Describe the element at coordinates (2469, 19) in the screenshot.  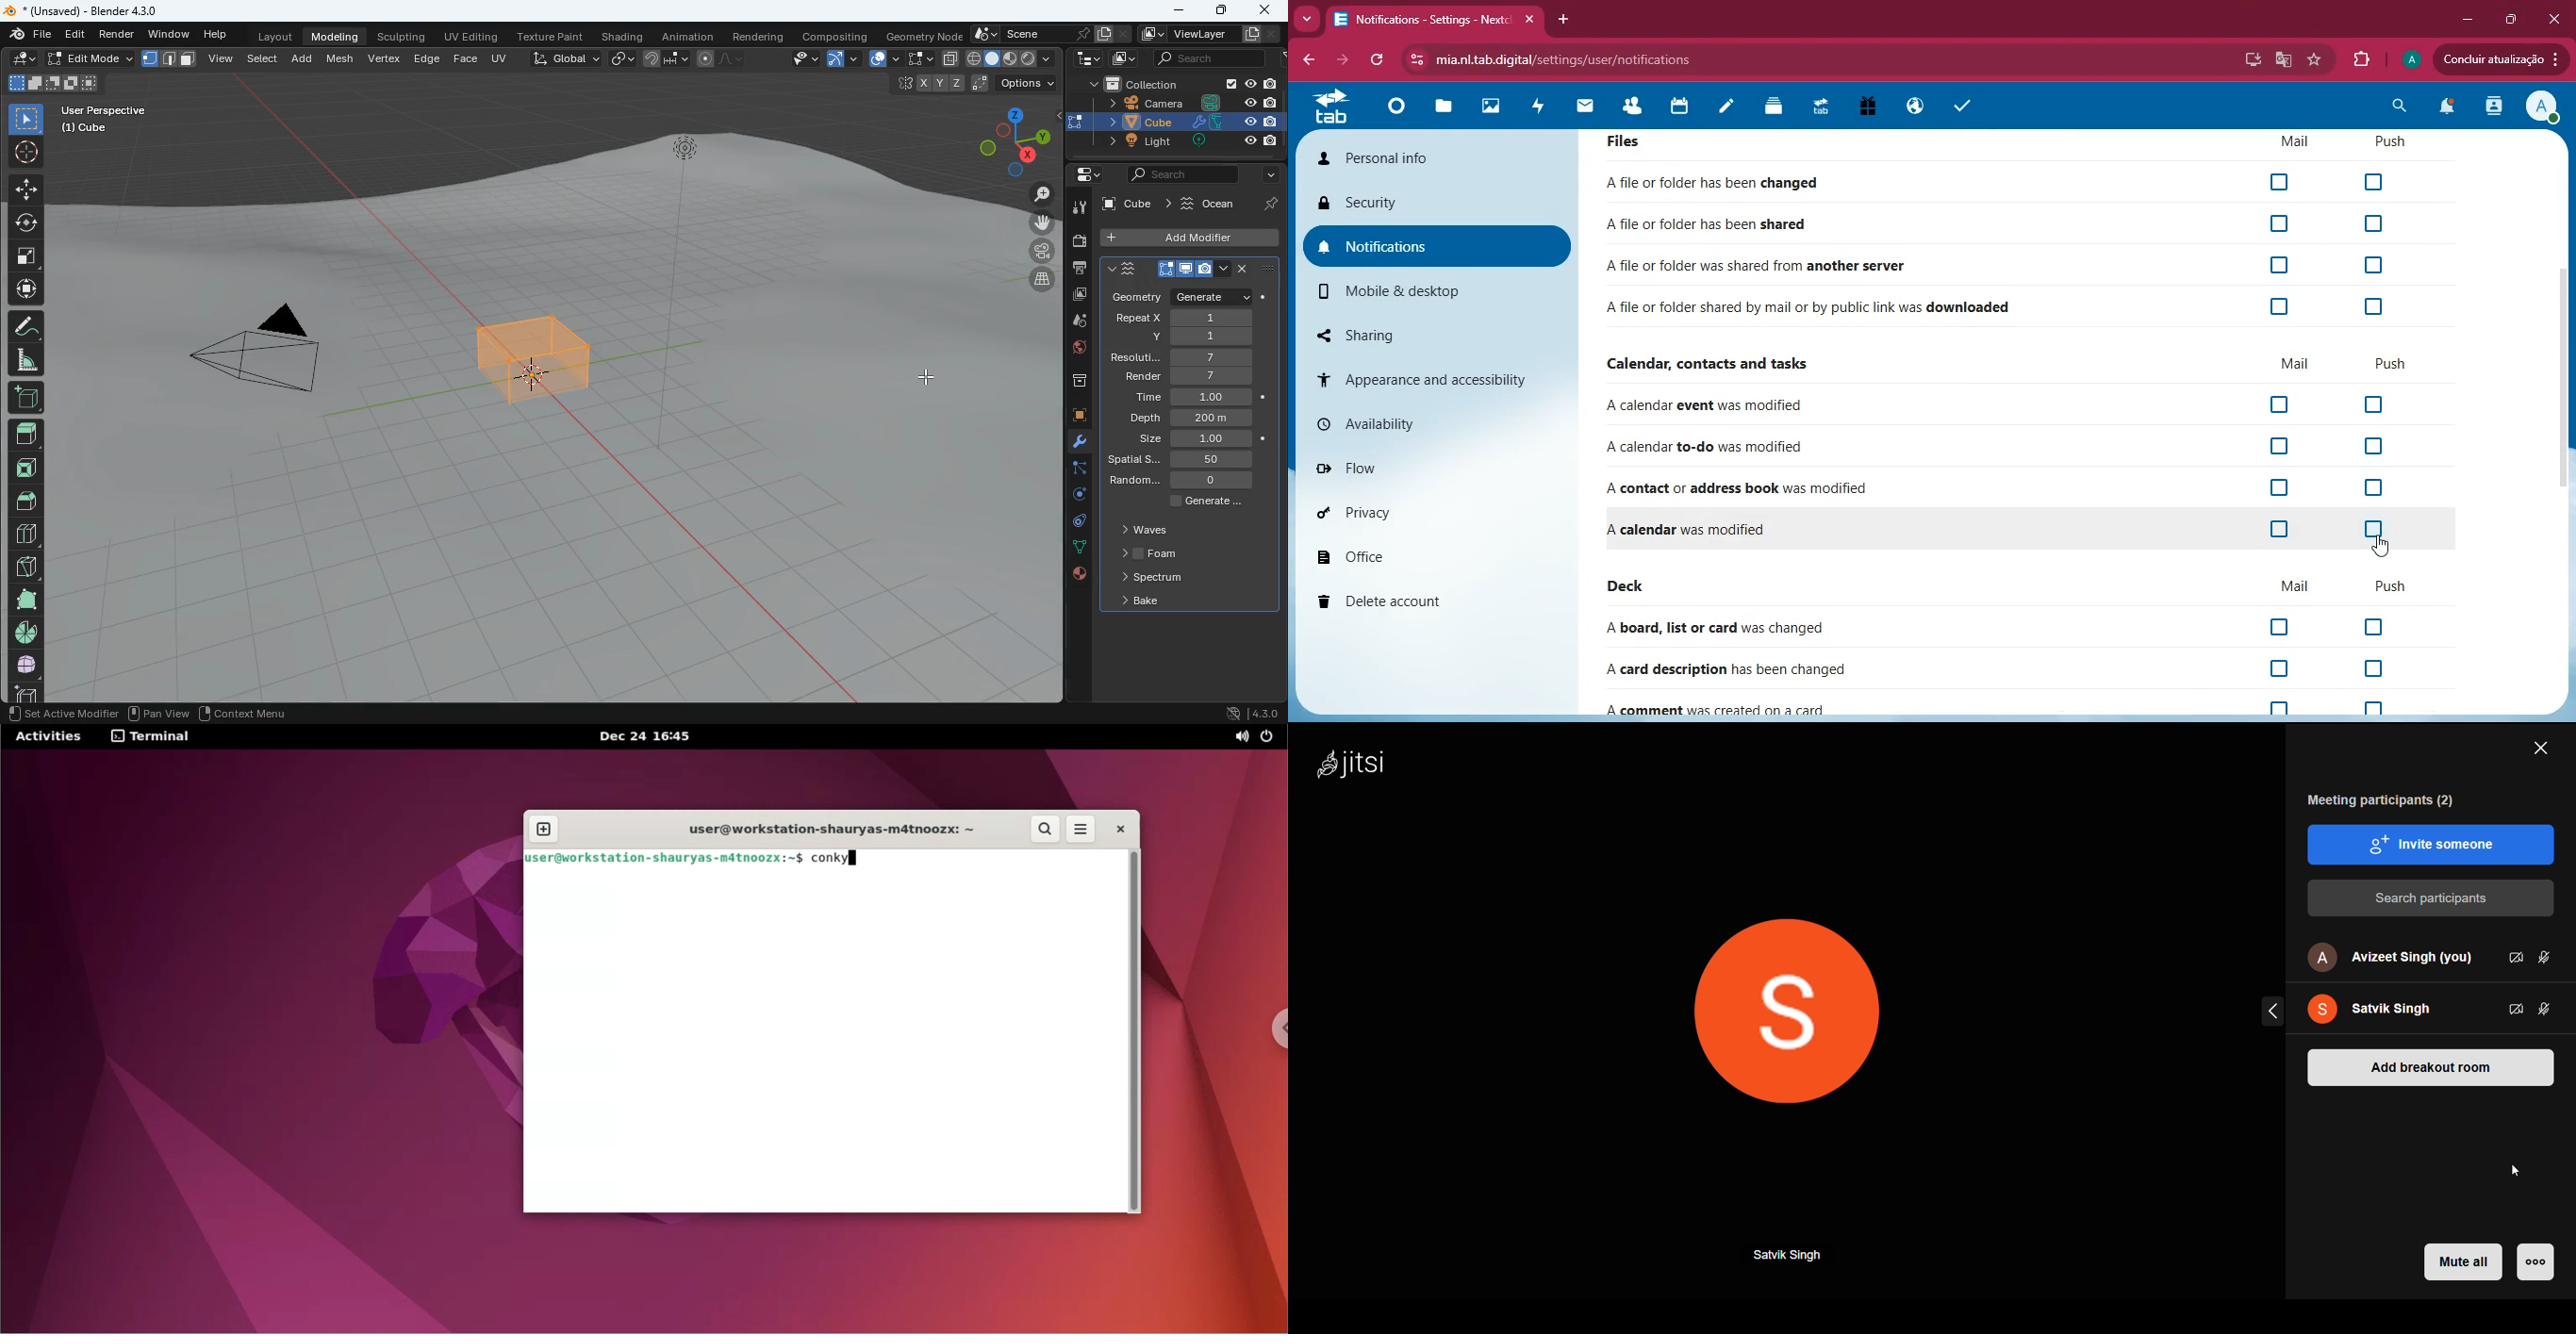
I see `minimize` at that location.